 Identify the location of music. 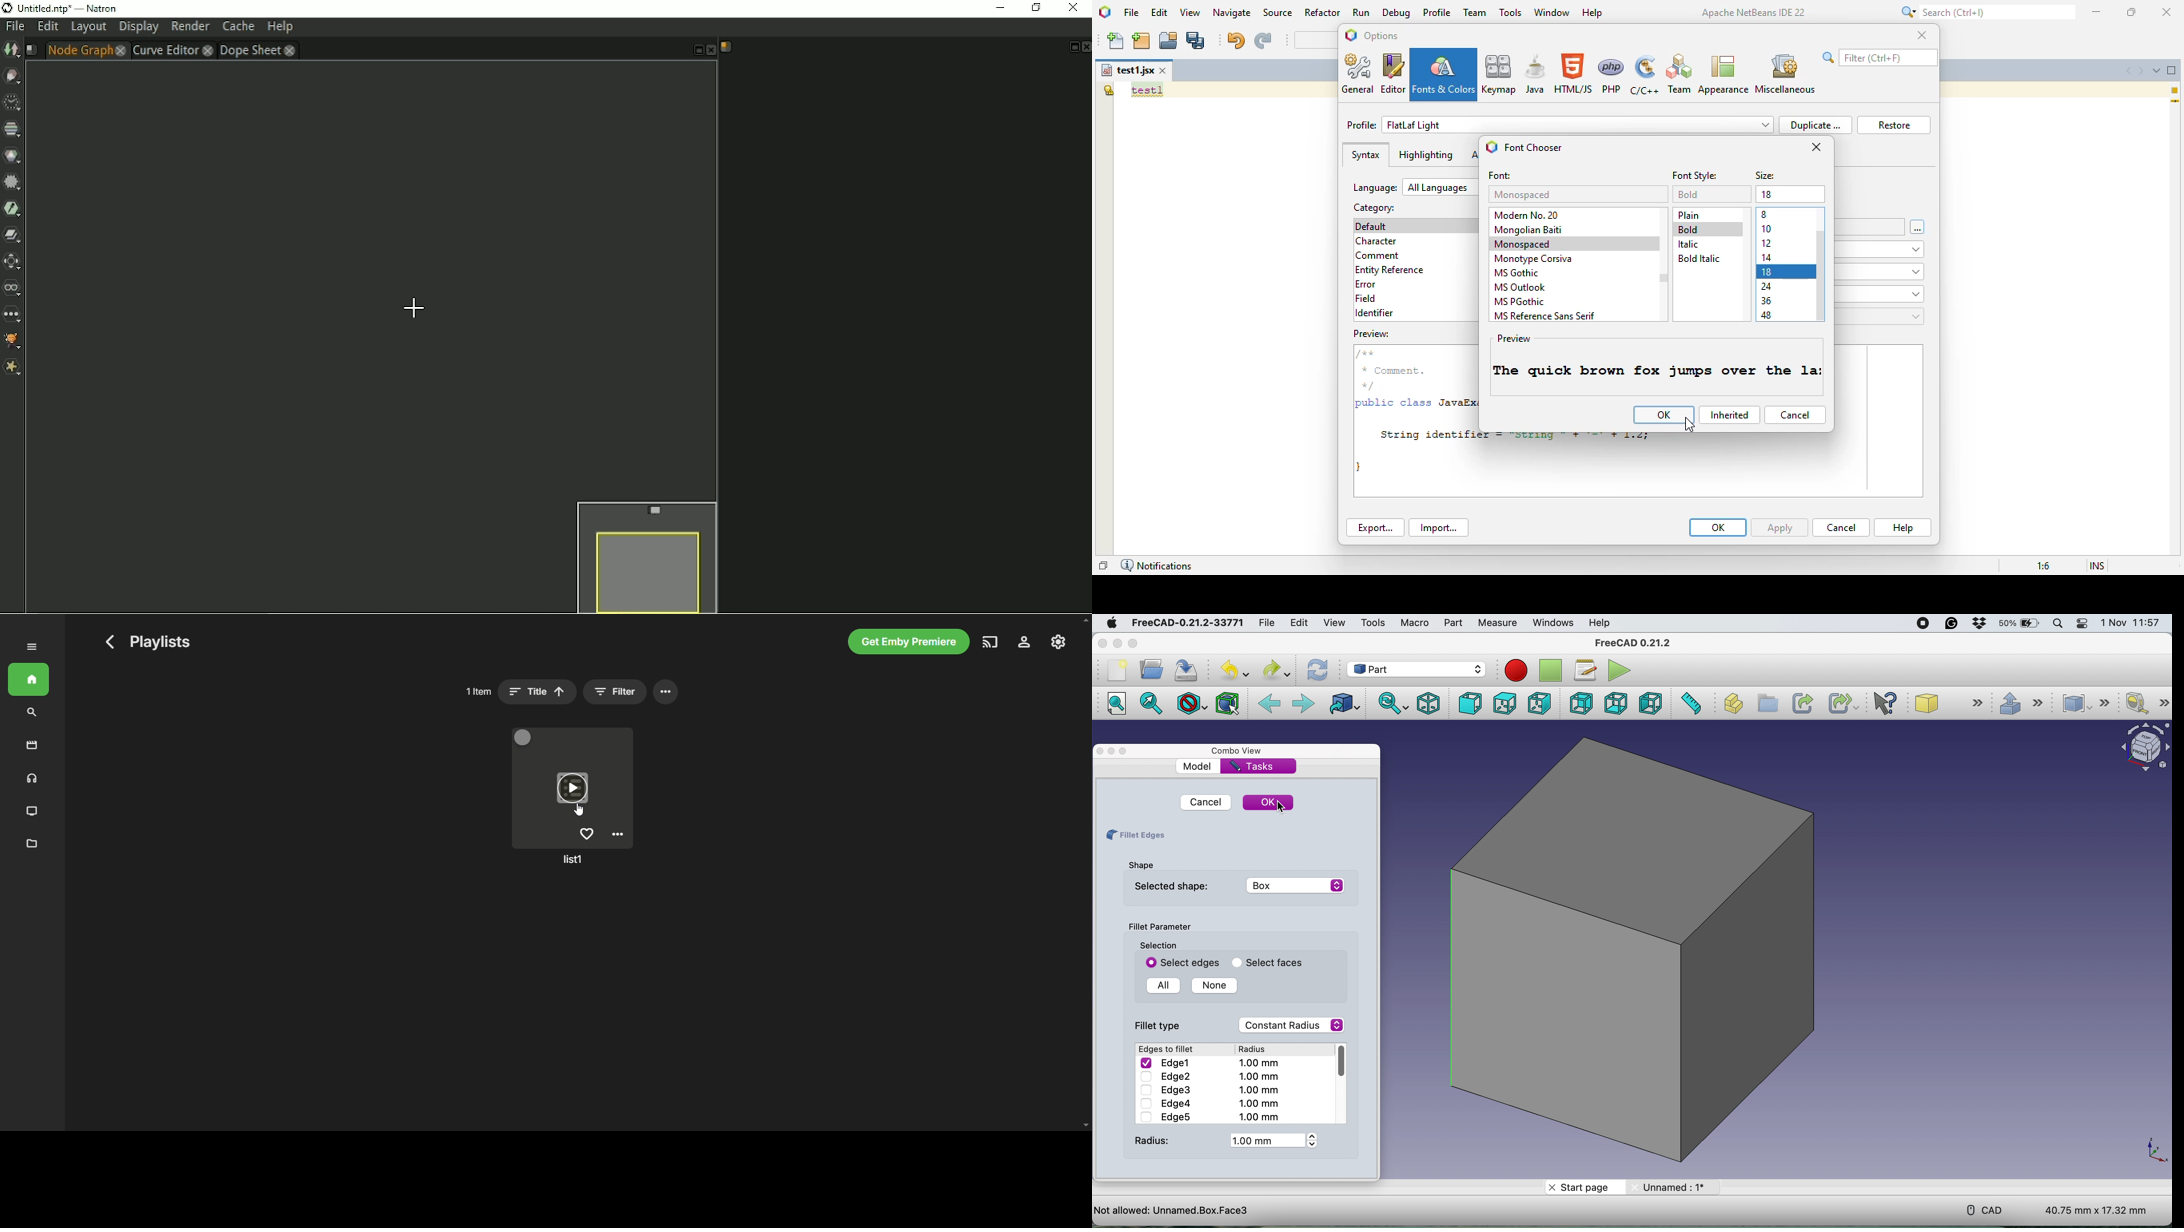
(30, 780).